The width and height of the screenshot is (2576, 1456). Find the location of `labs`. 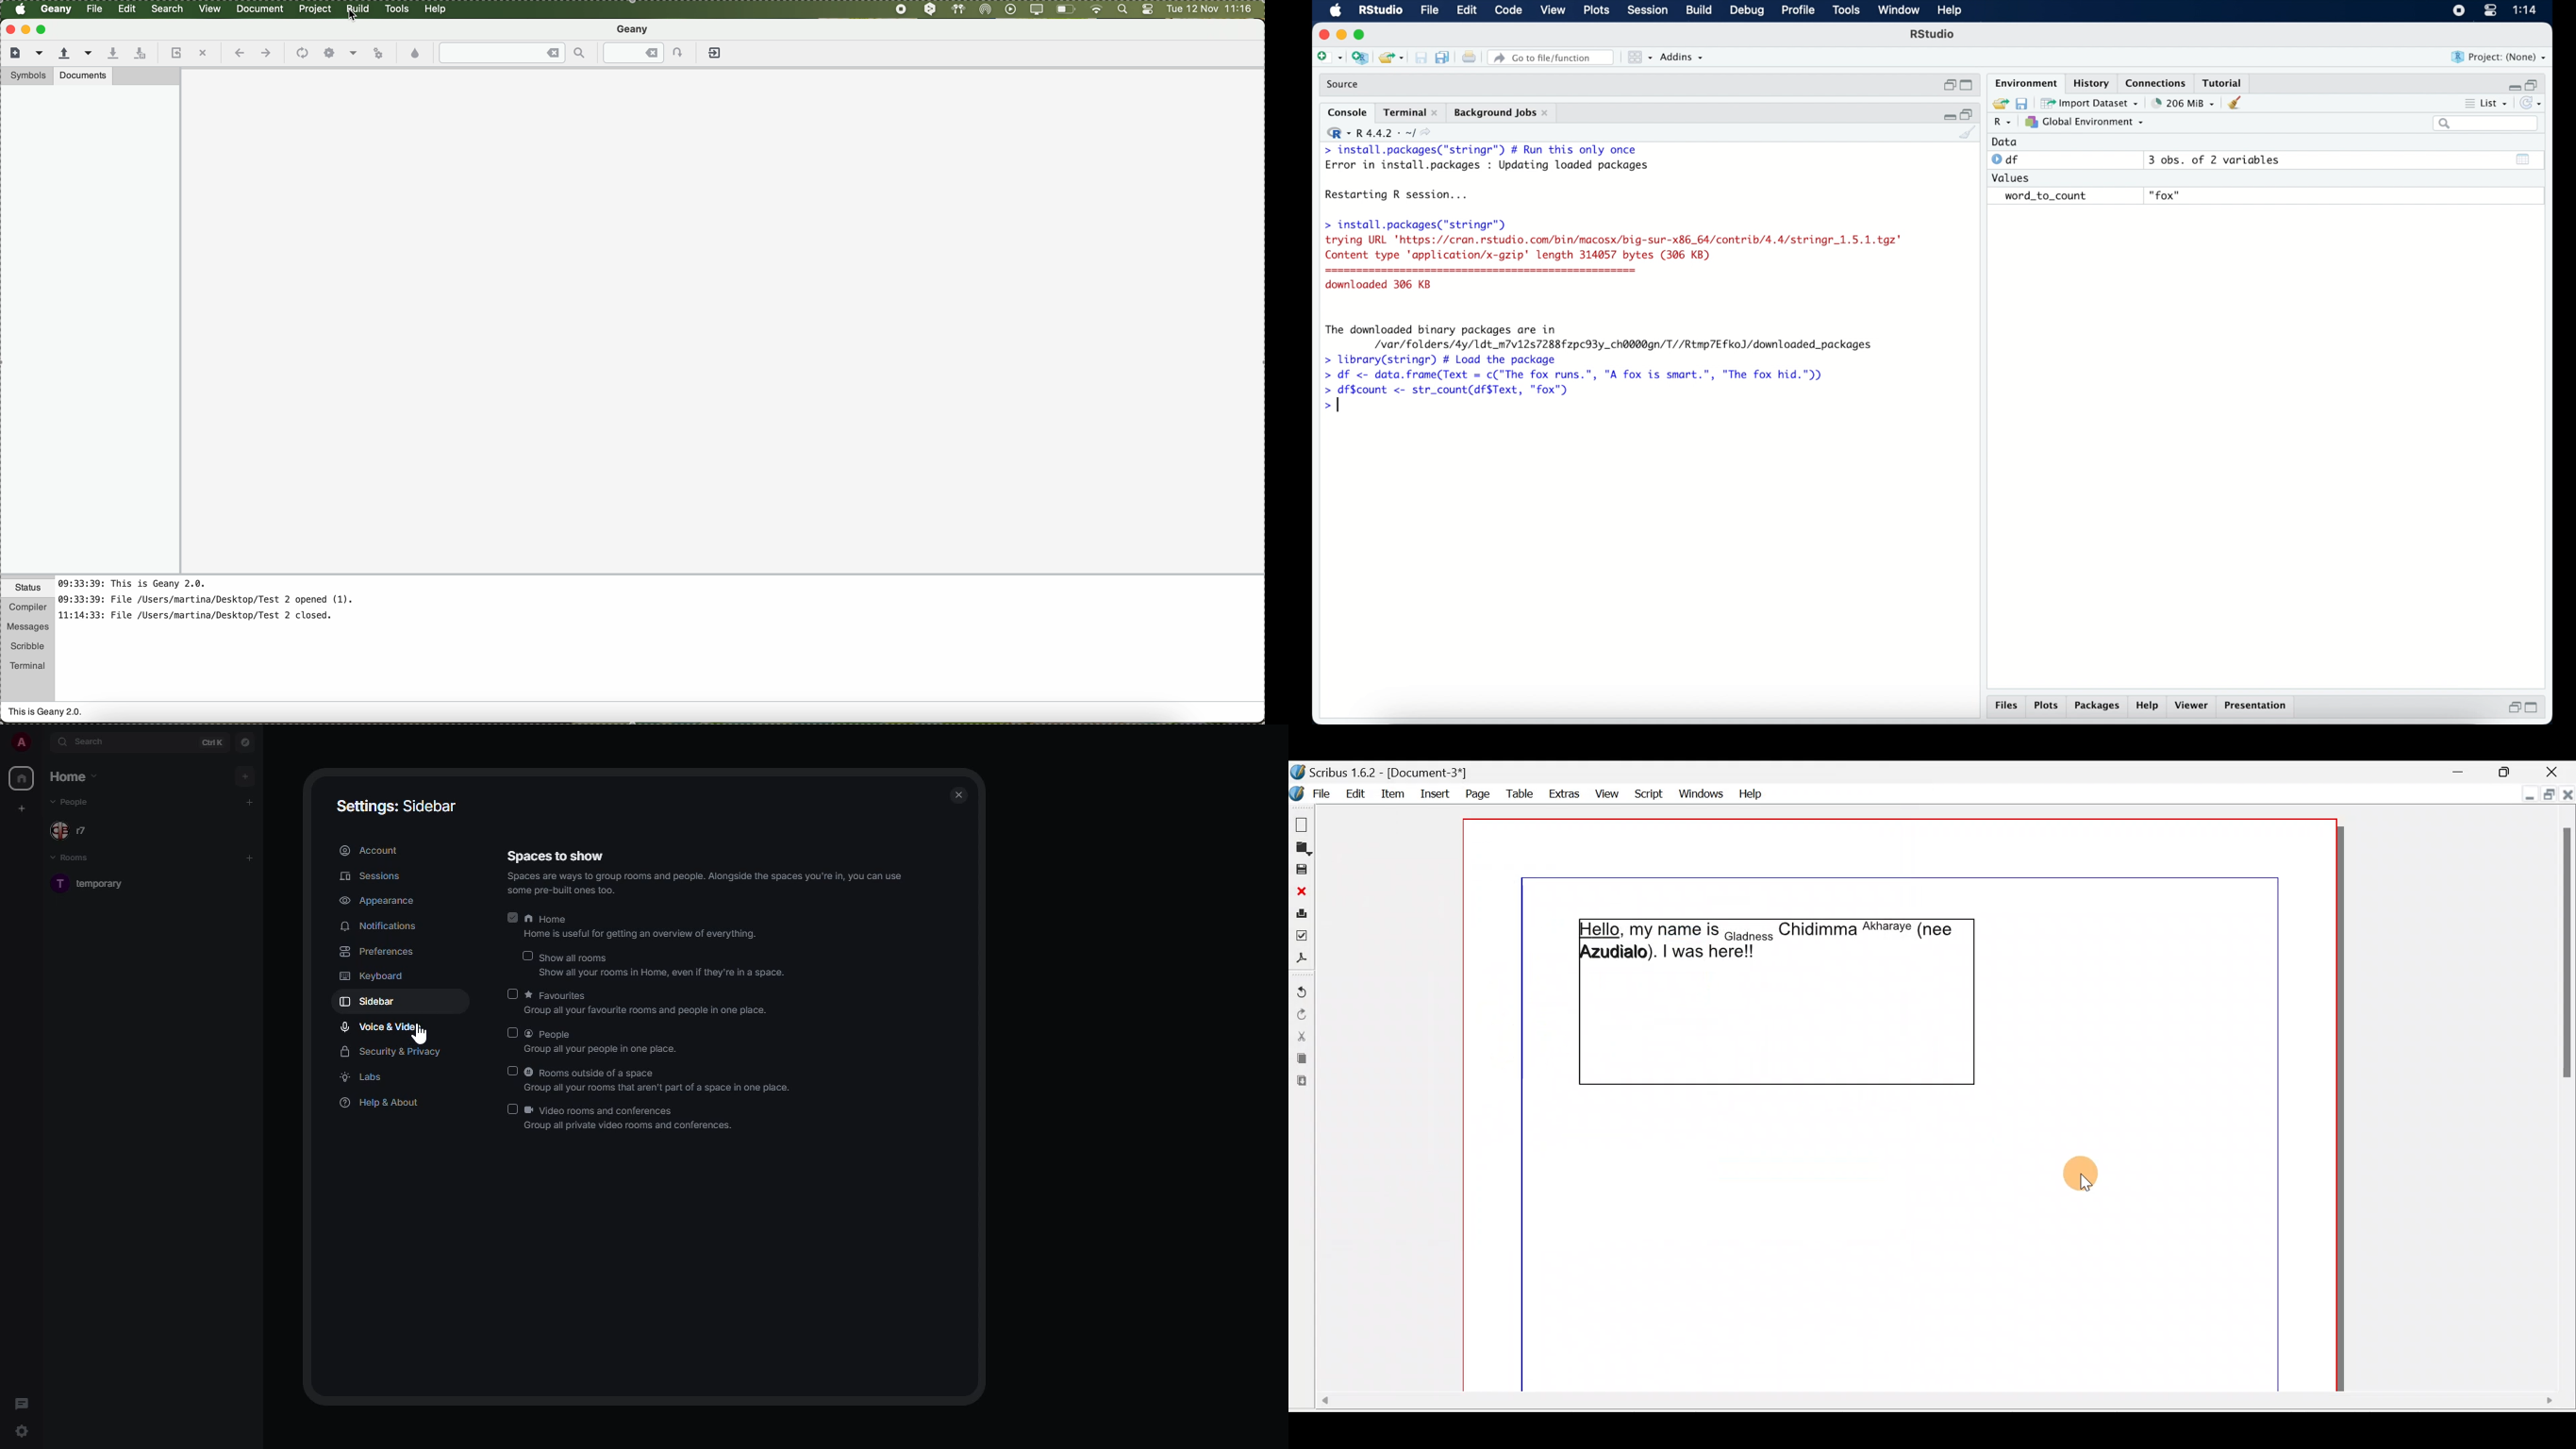

labs is located at coordinates (364, 1079).